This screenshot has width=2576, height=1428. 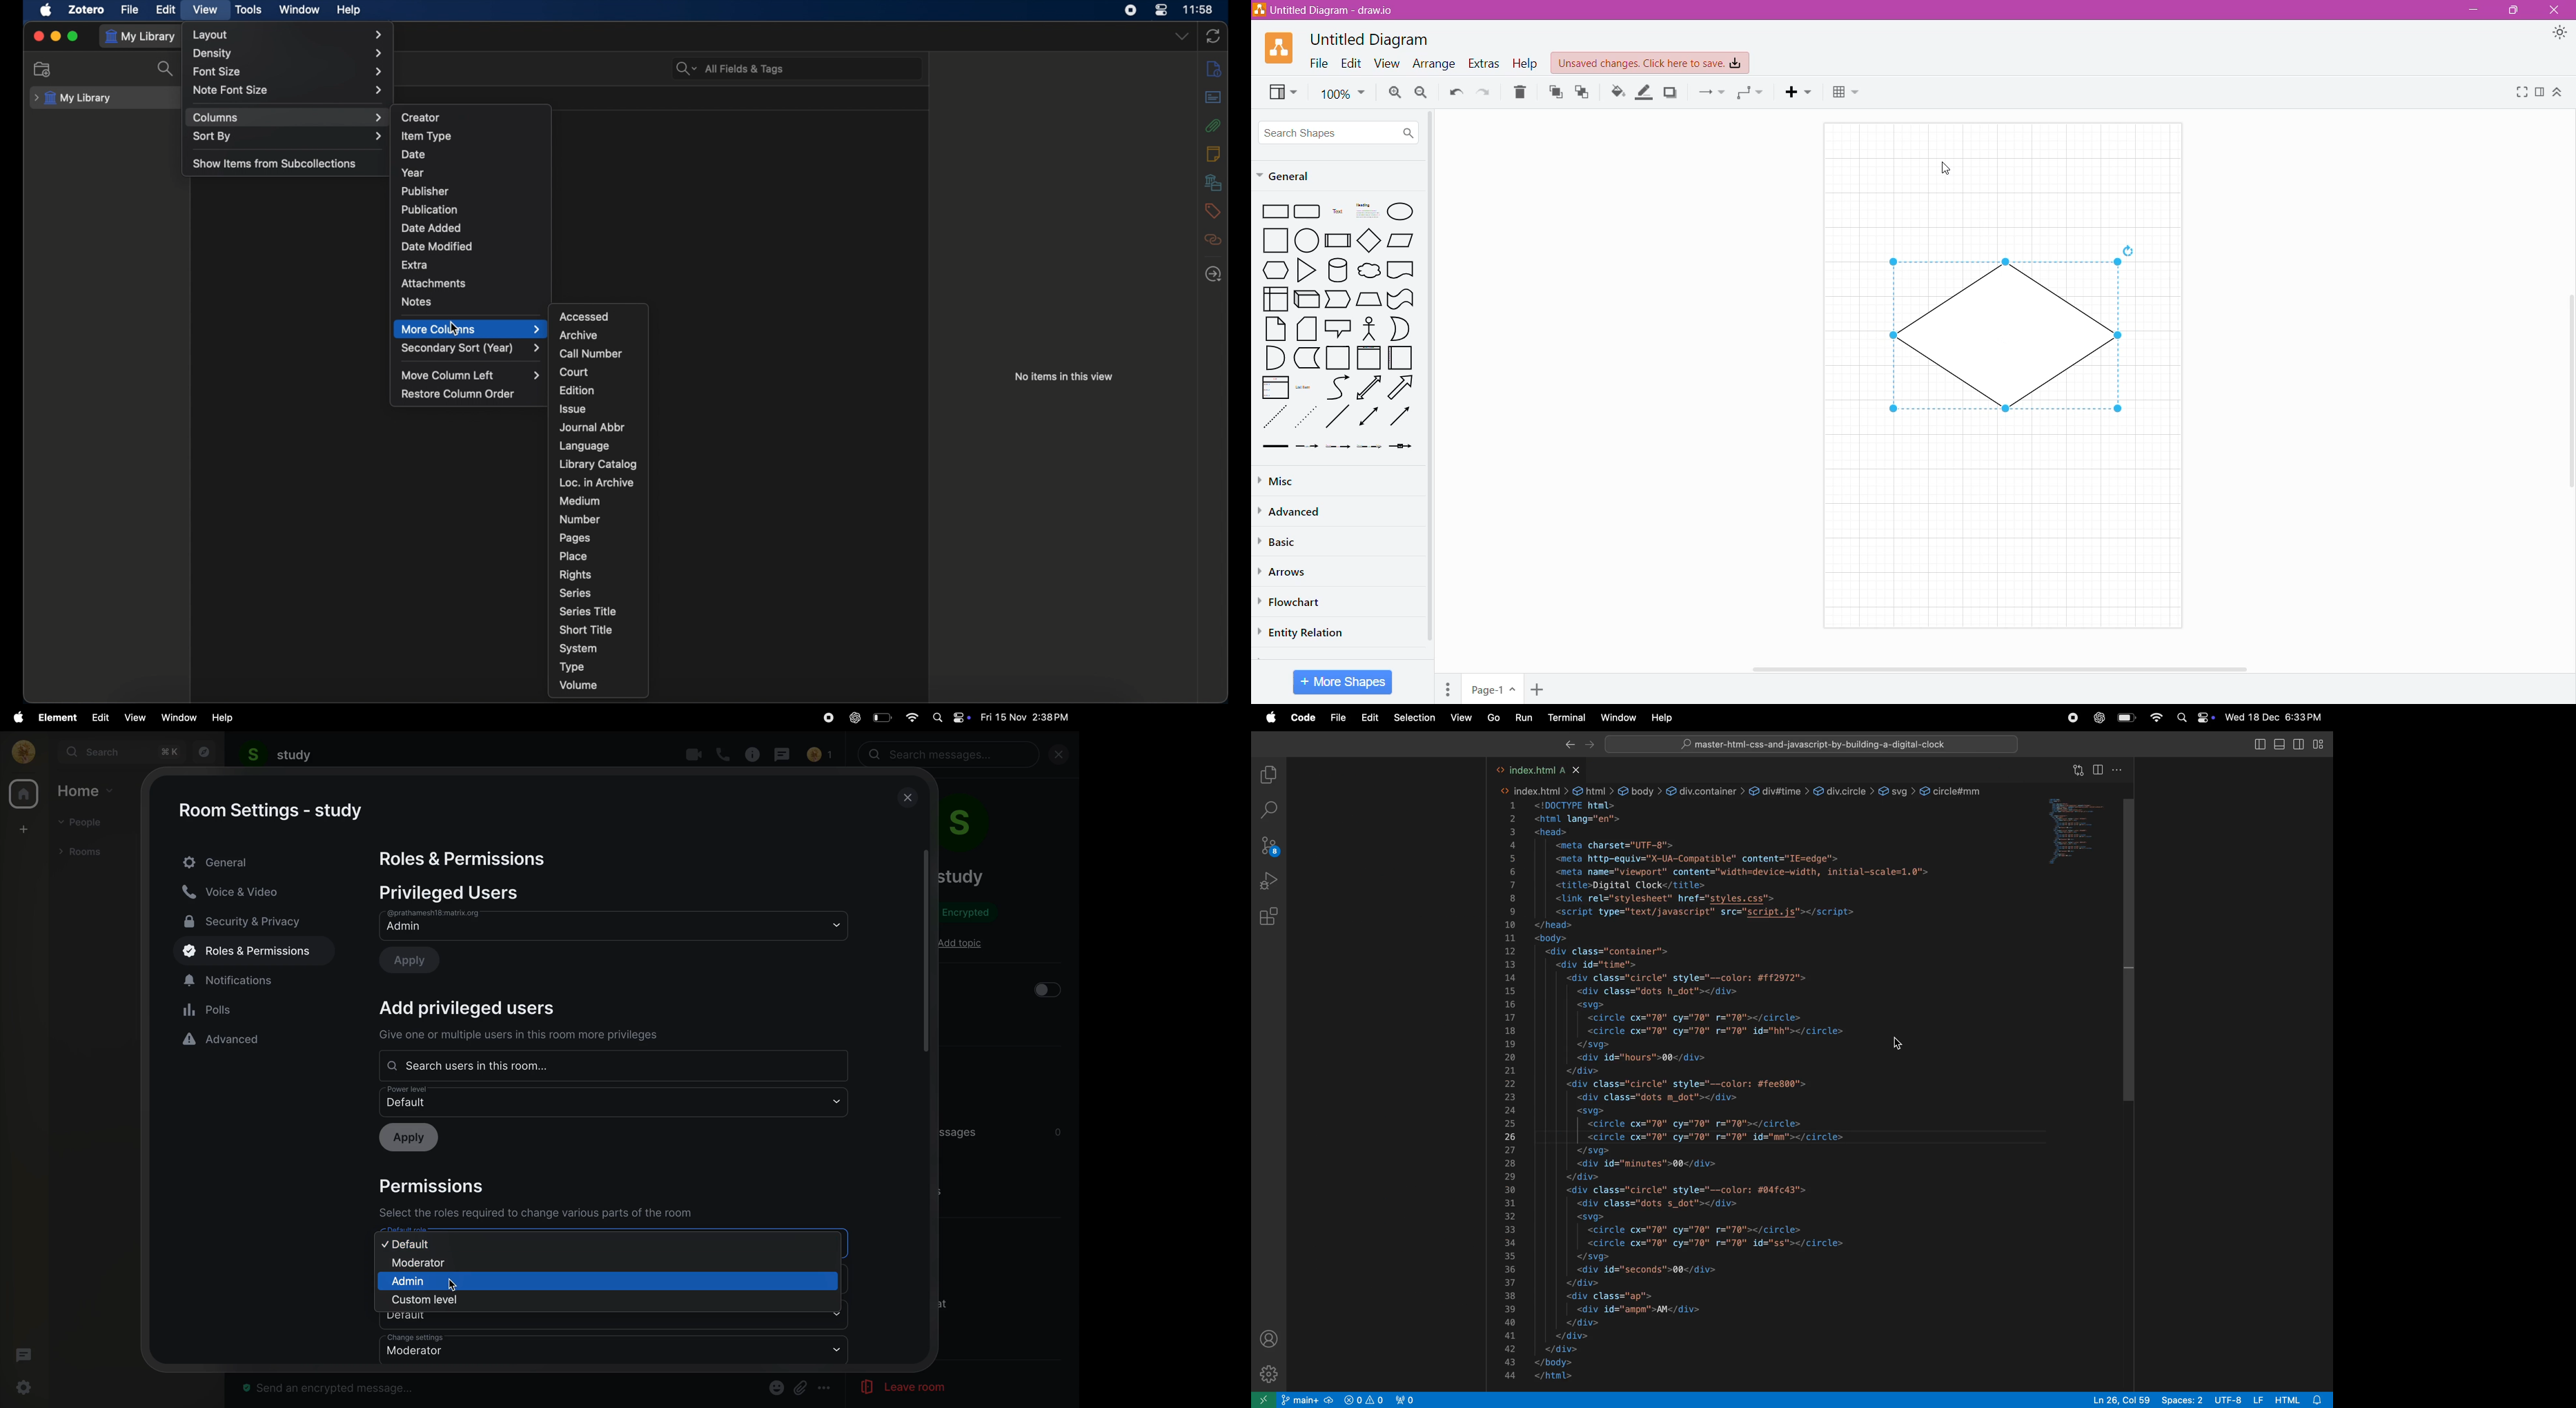 I want to click on add topic, so click(x=960, y=944).